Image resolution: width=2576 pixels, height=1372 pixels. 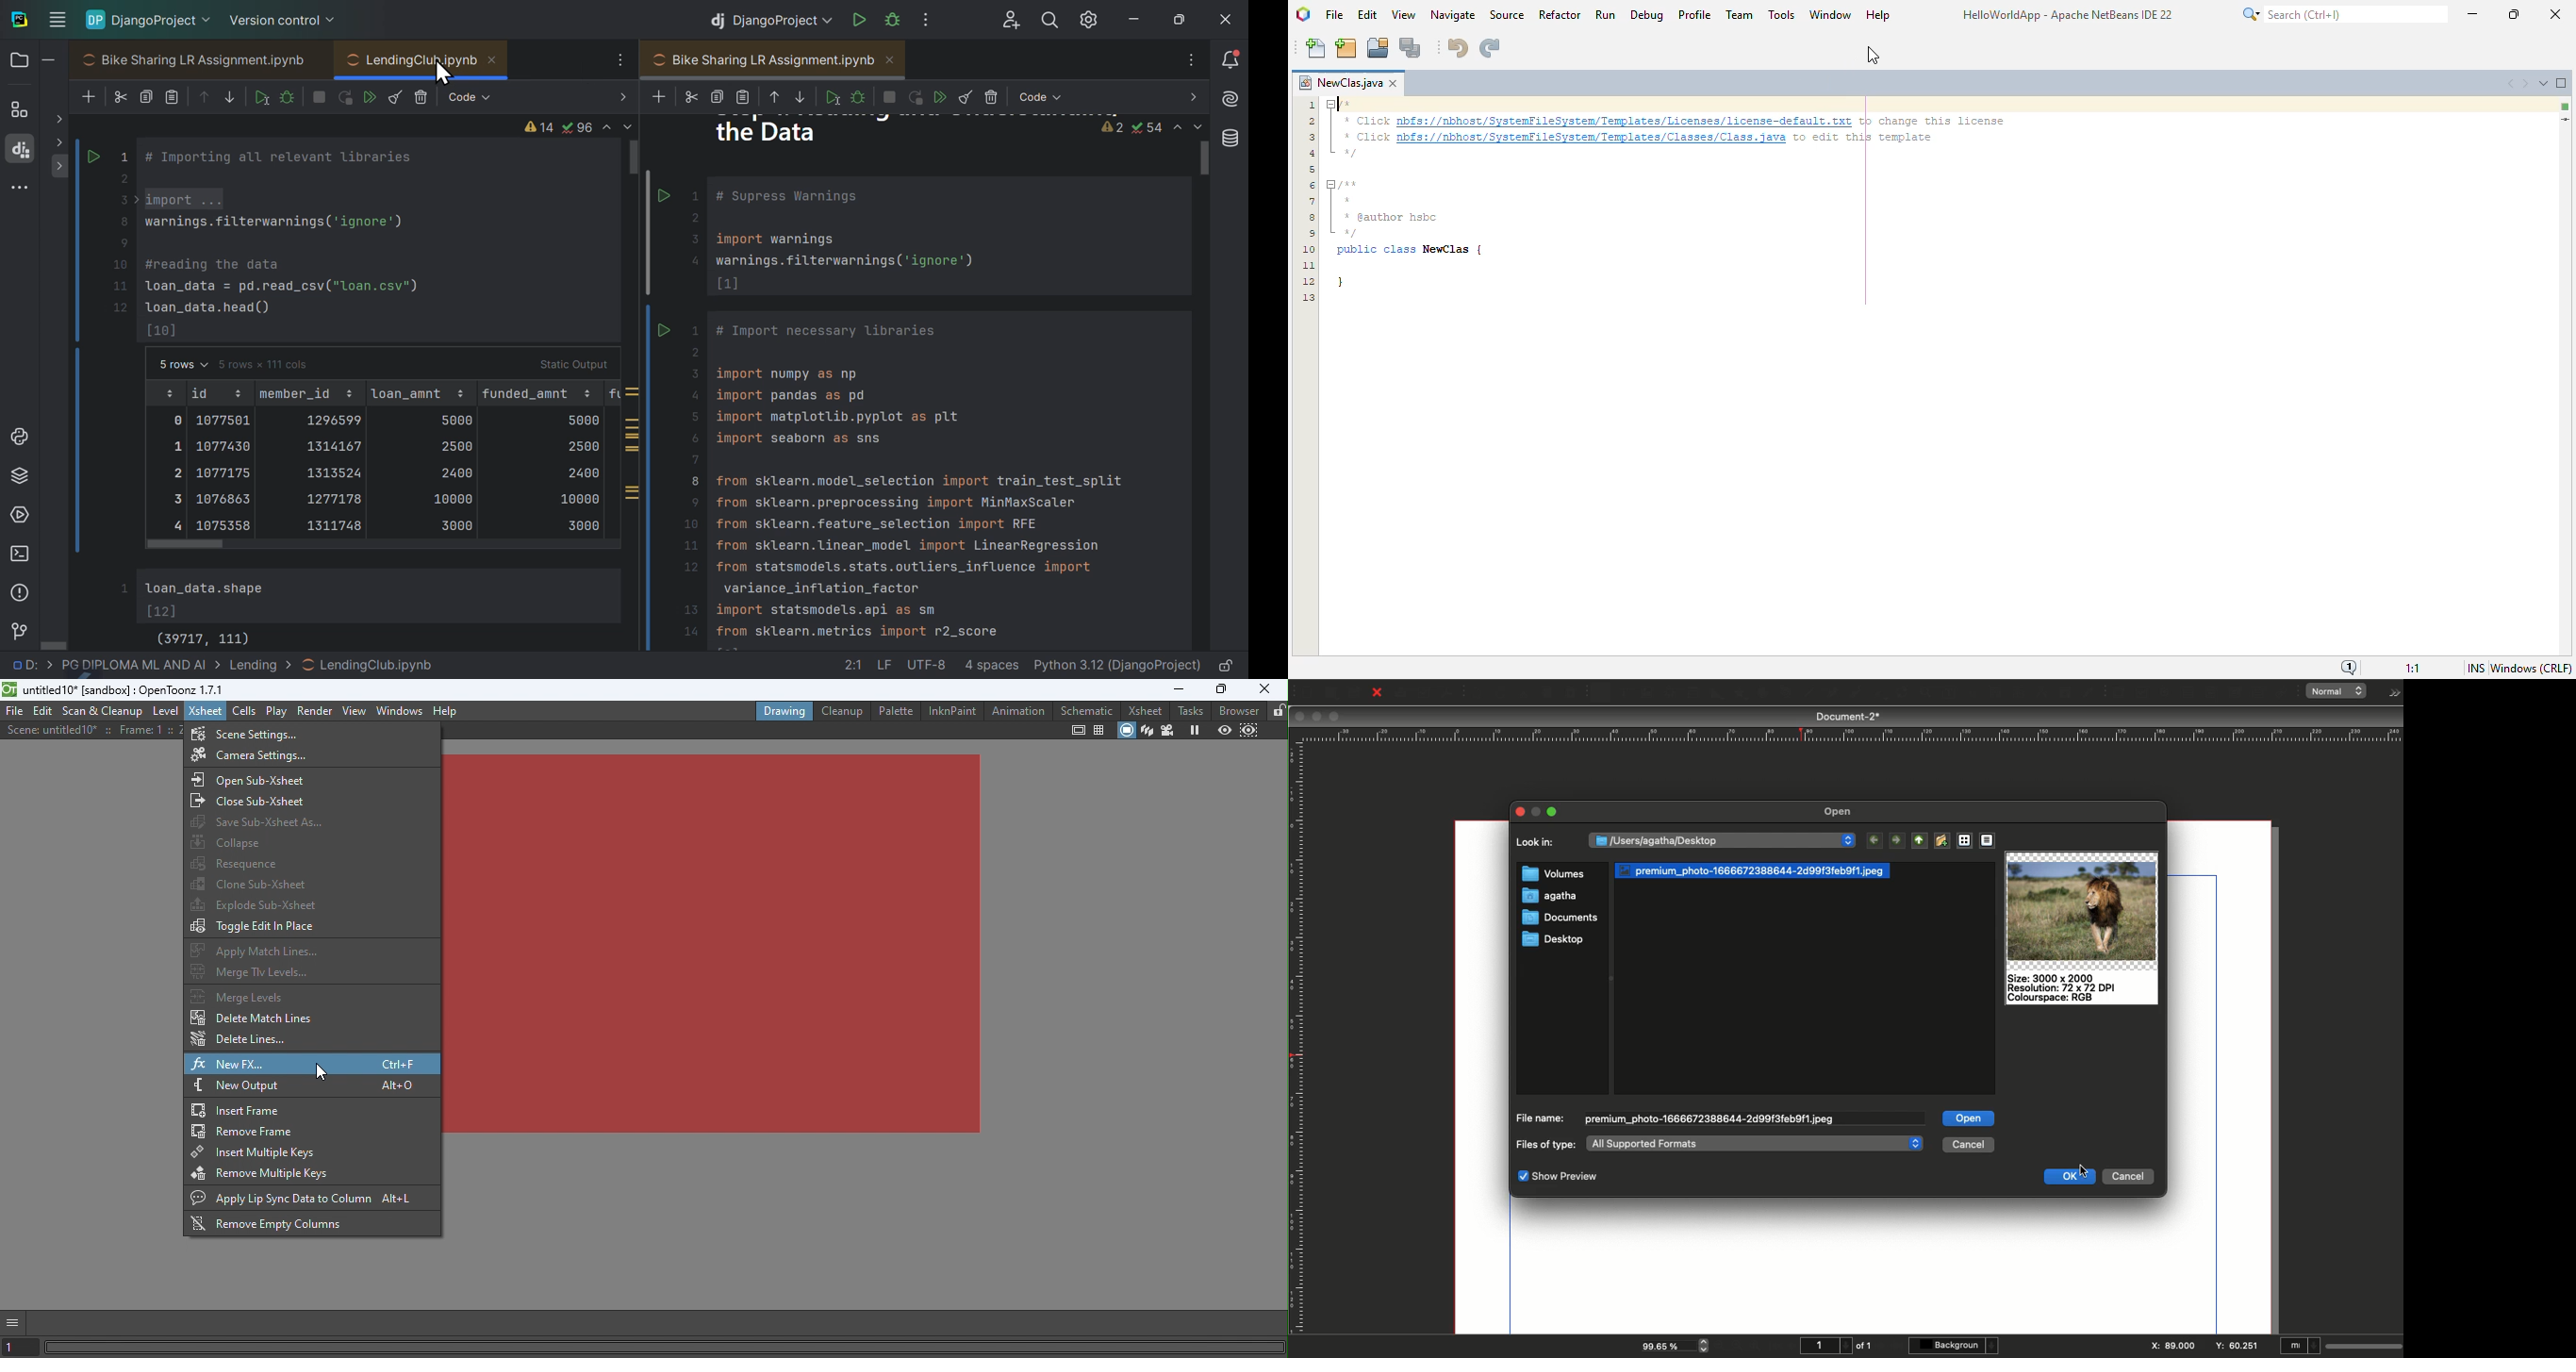 I want to click on PDF push button, so click(x=2117, y=692).